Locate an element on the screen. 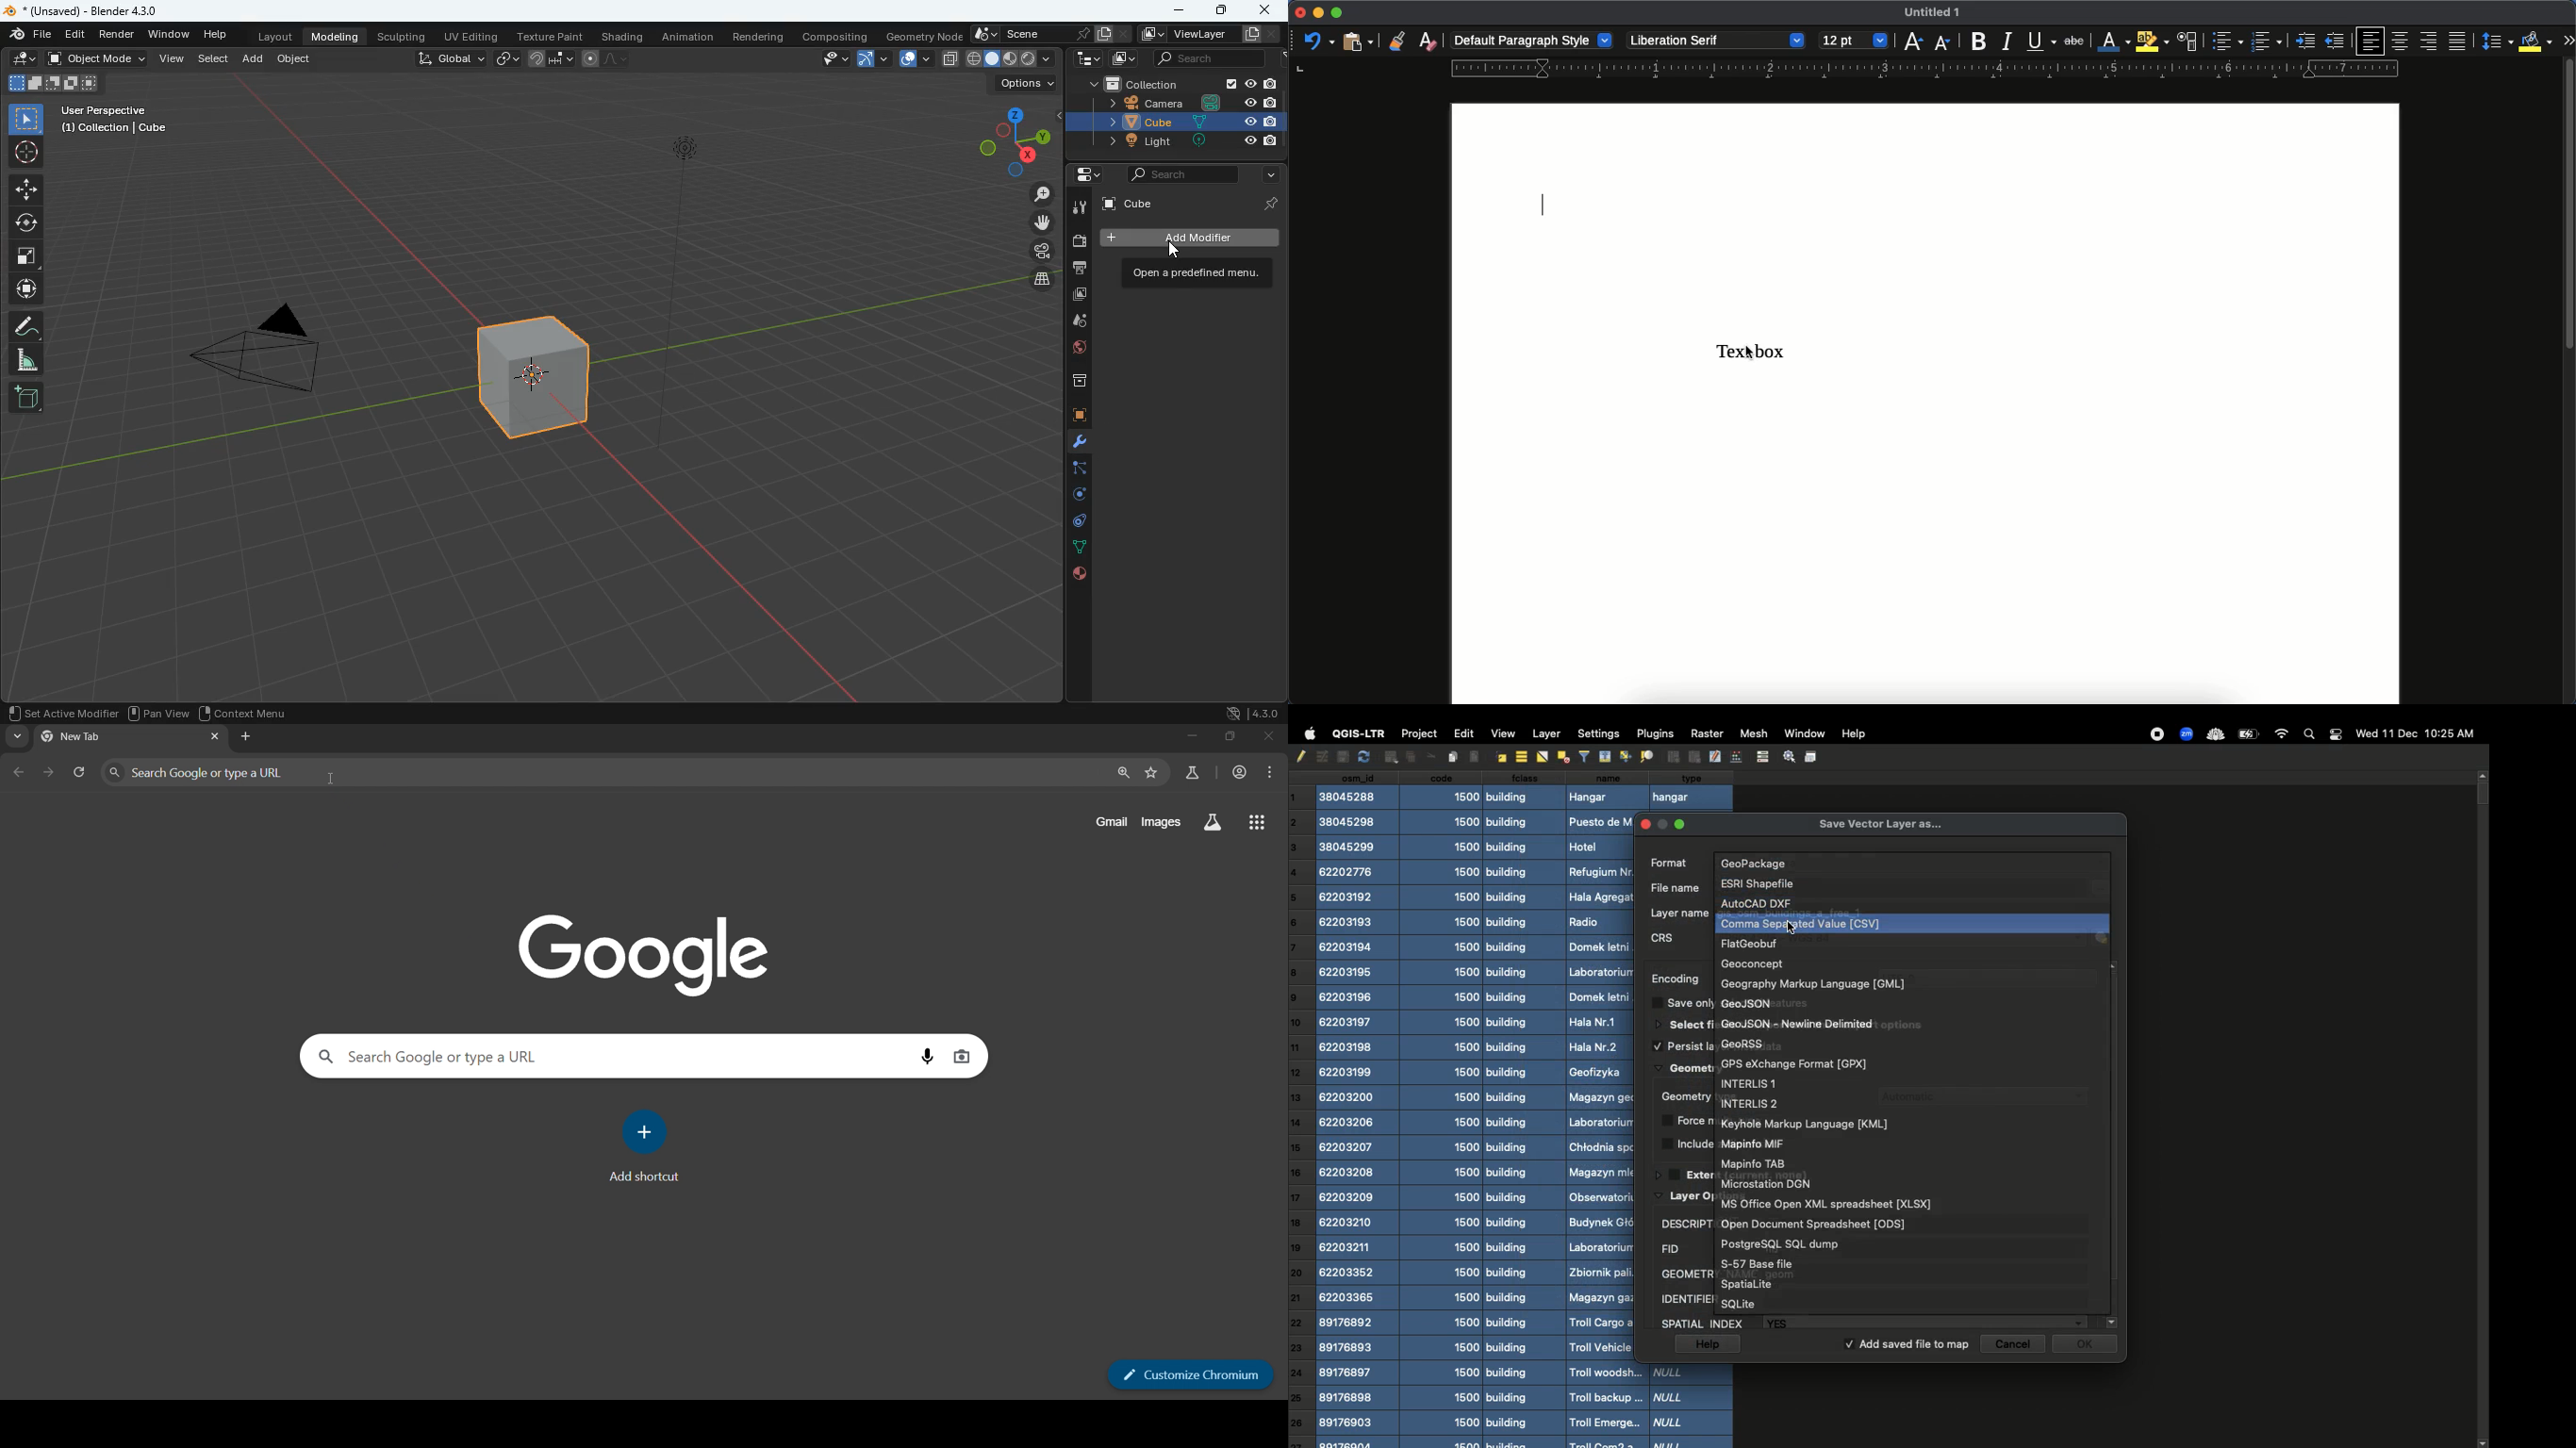 Image resolution: width=2576 pixels, height=1456 pixels. images is located at coordinates (1164, 822).